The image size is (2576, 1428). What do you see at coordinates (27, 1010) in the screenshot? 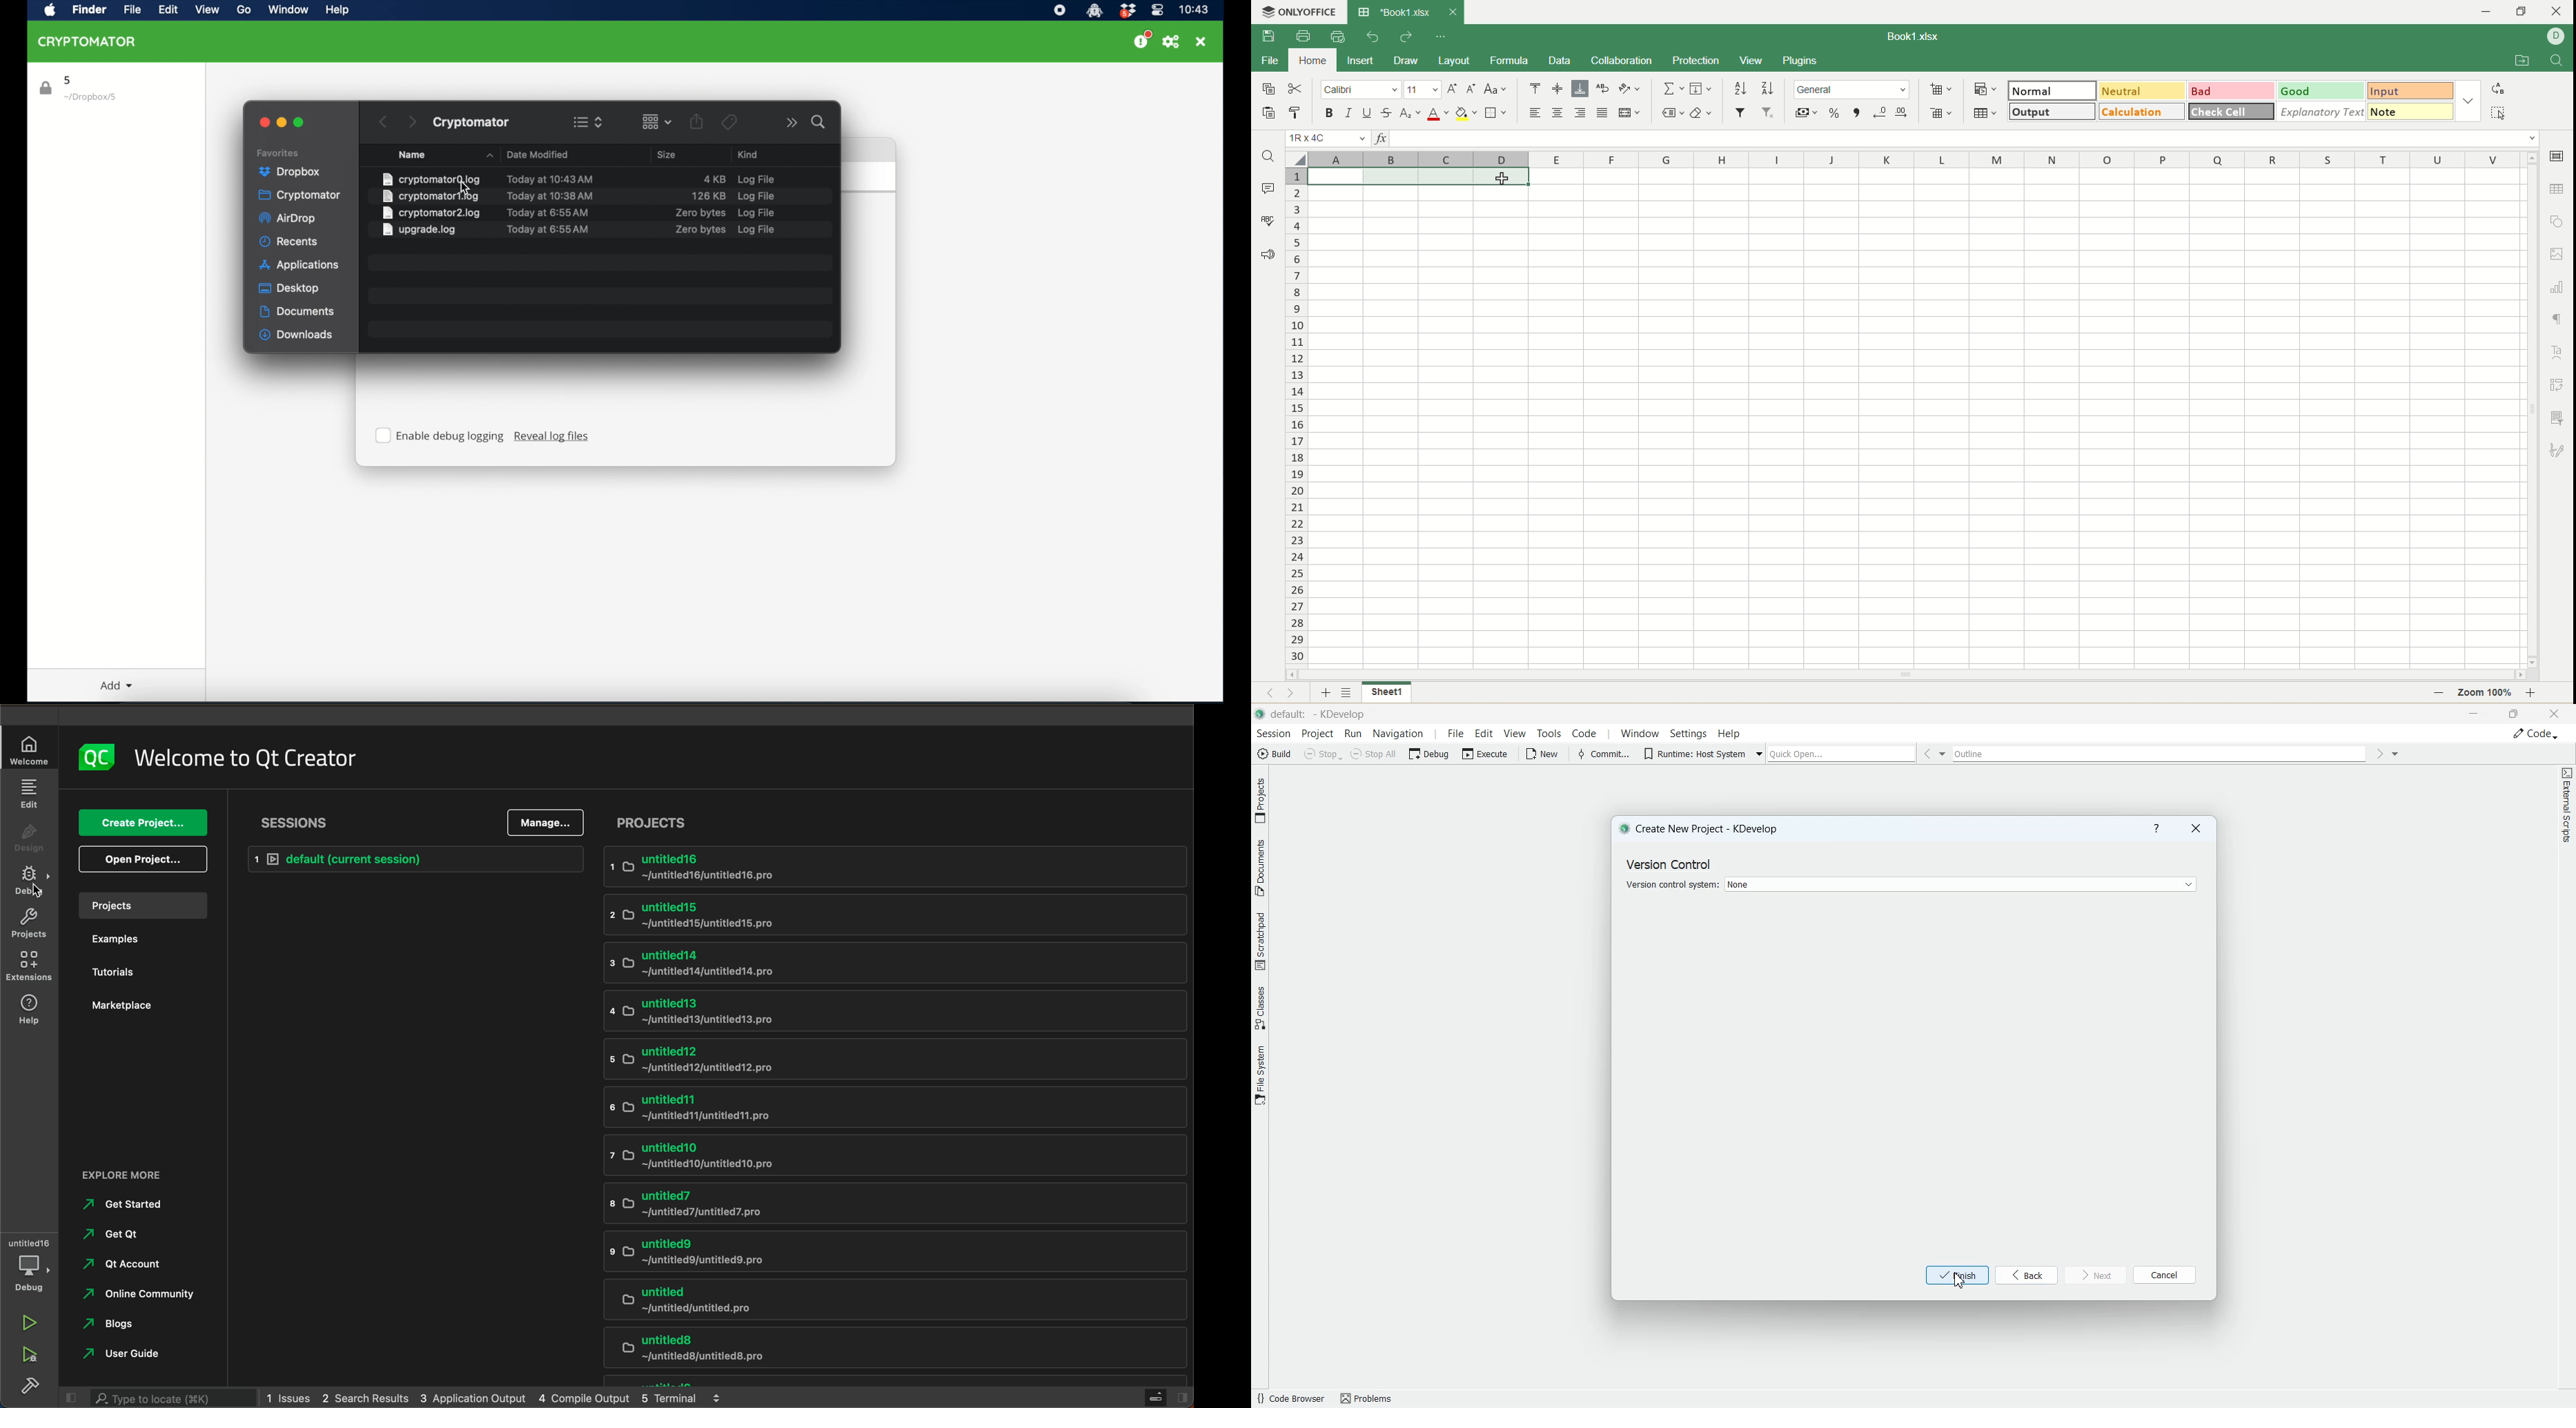
I see `help` at bounding box center [27, 1010].